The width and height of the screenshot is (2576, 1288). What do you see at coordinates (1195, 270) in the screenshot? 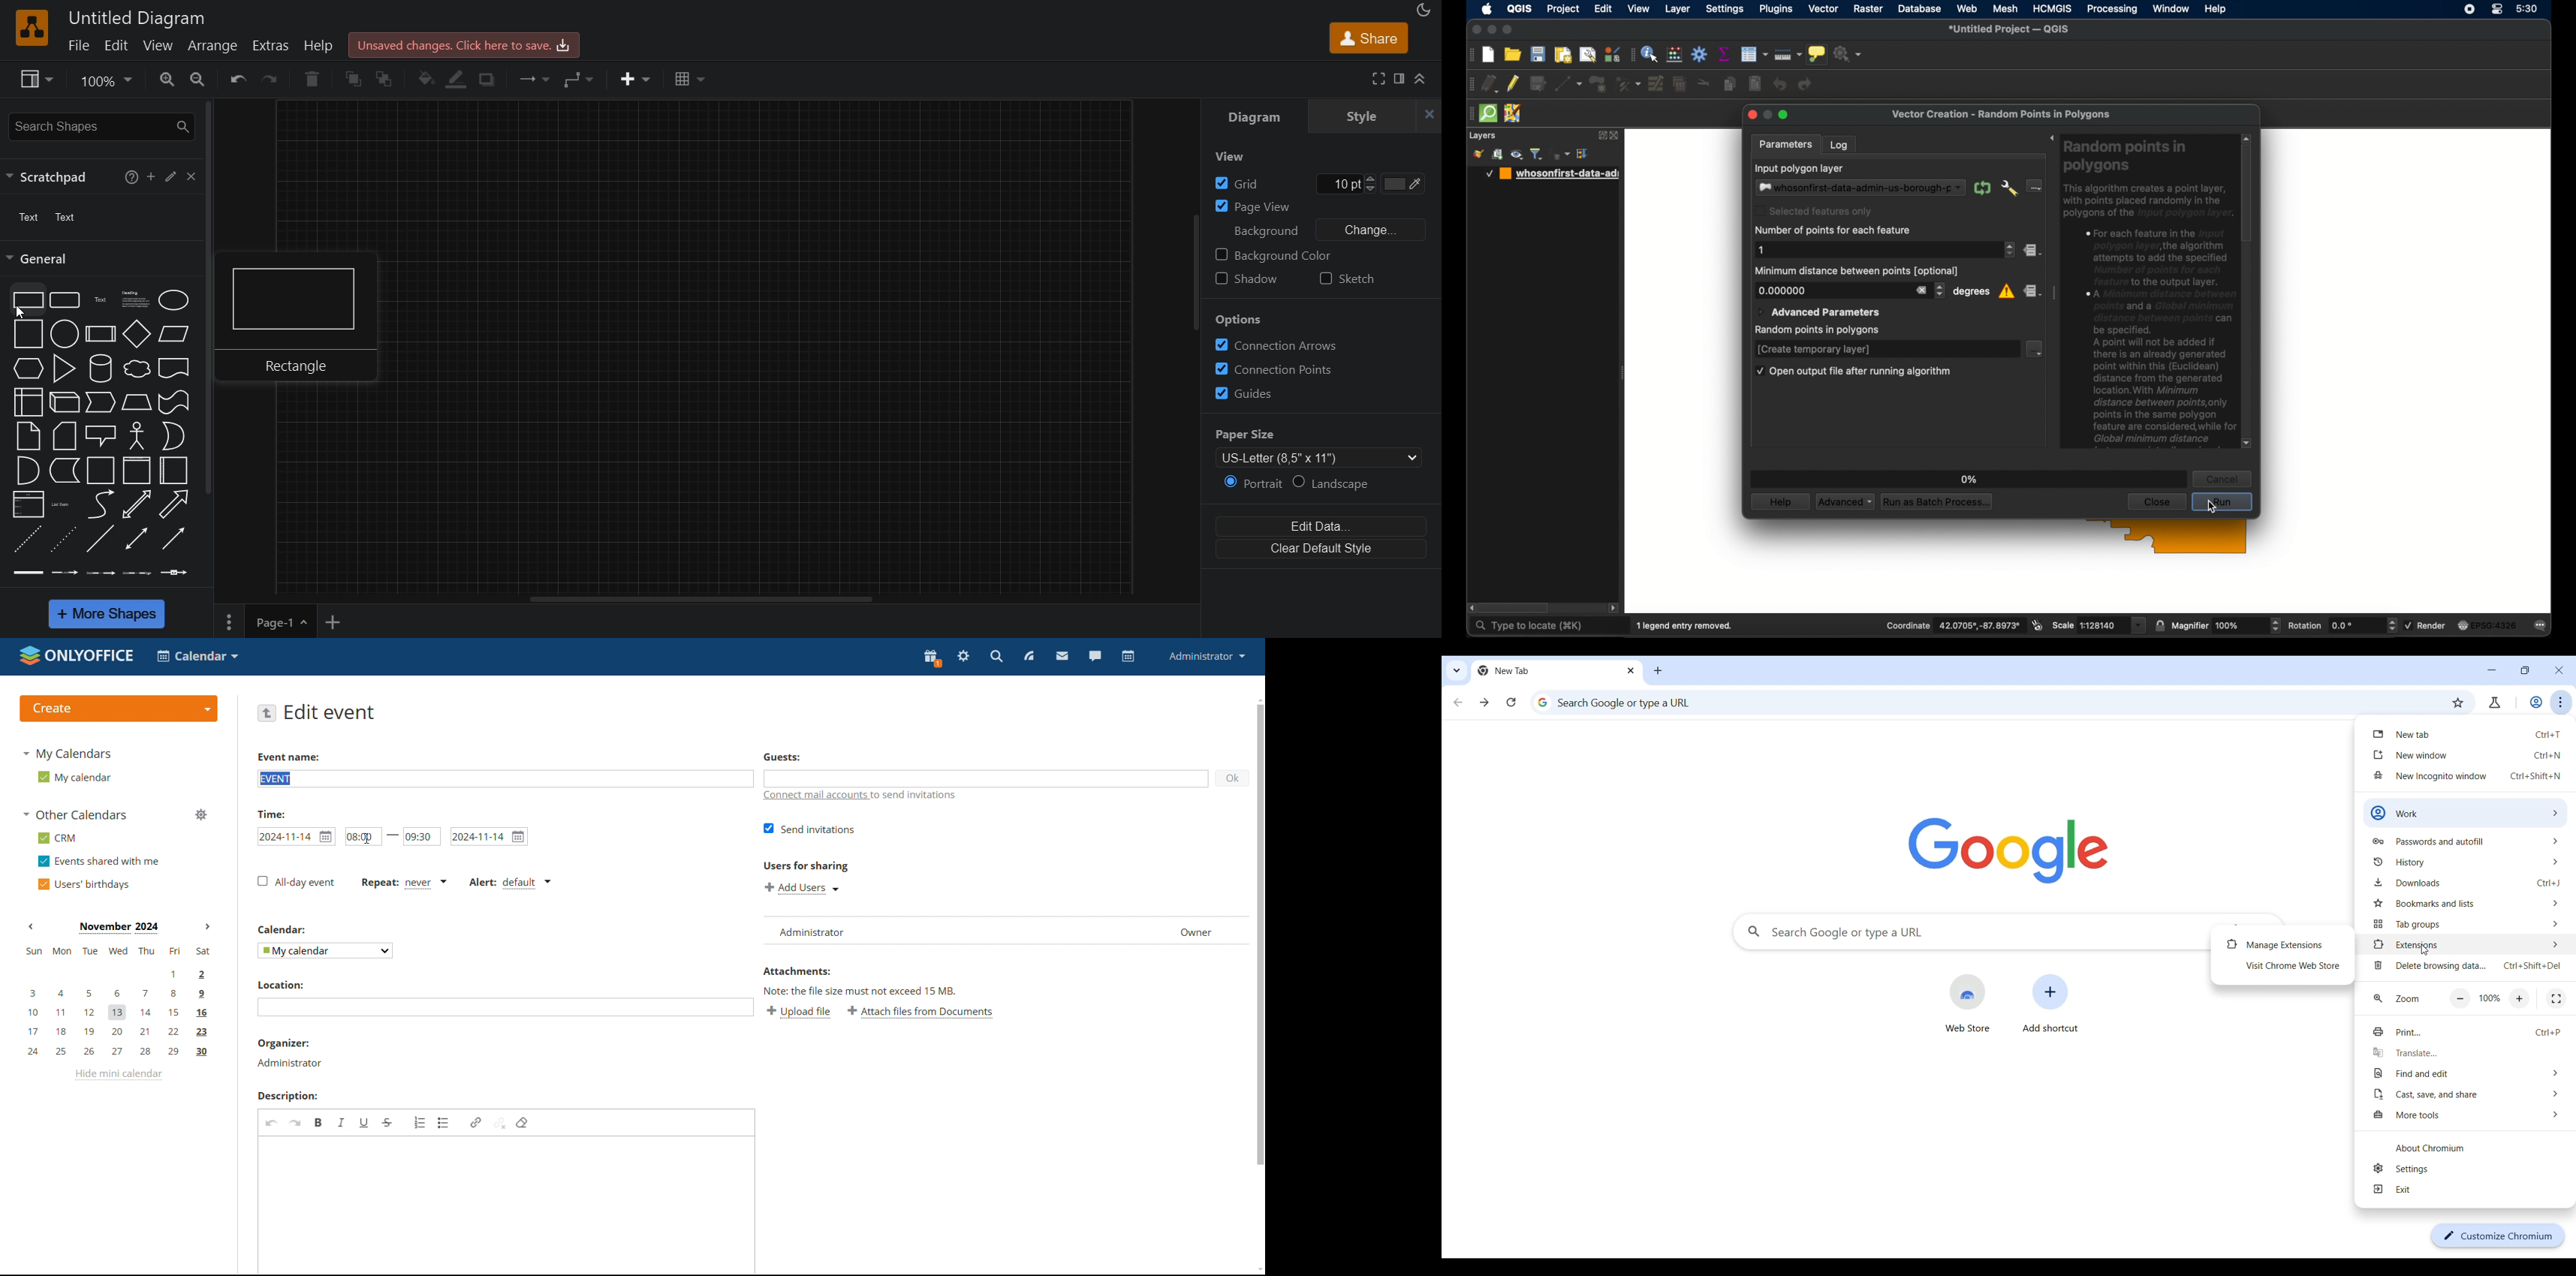
I see `vertical scroll bar` at bounding box center [1195, 270].